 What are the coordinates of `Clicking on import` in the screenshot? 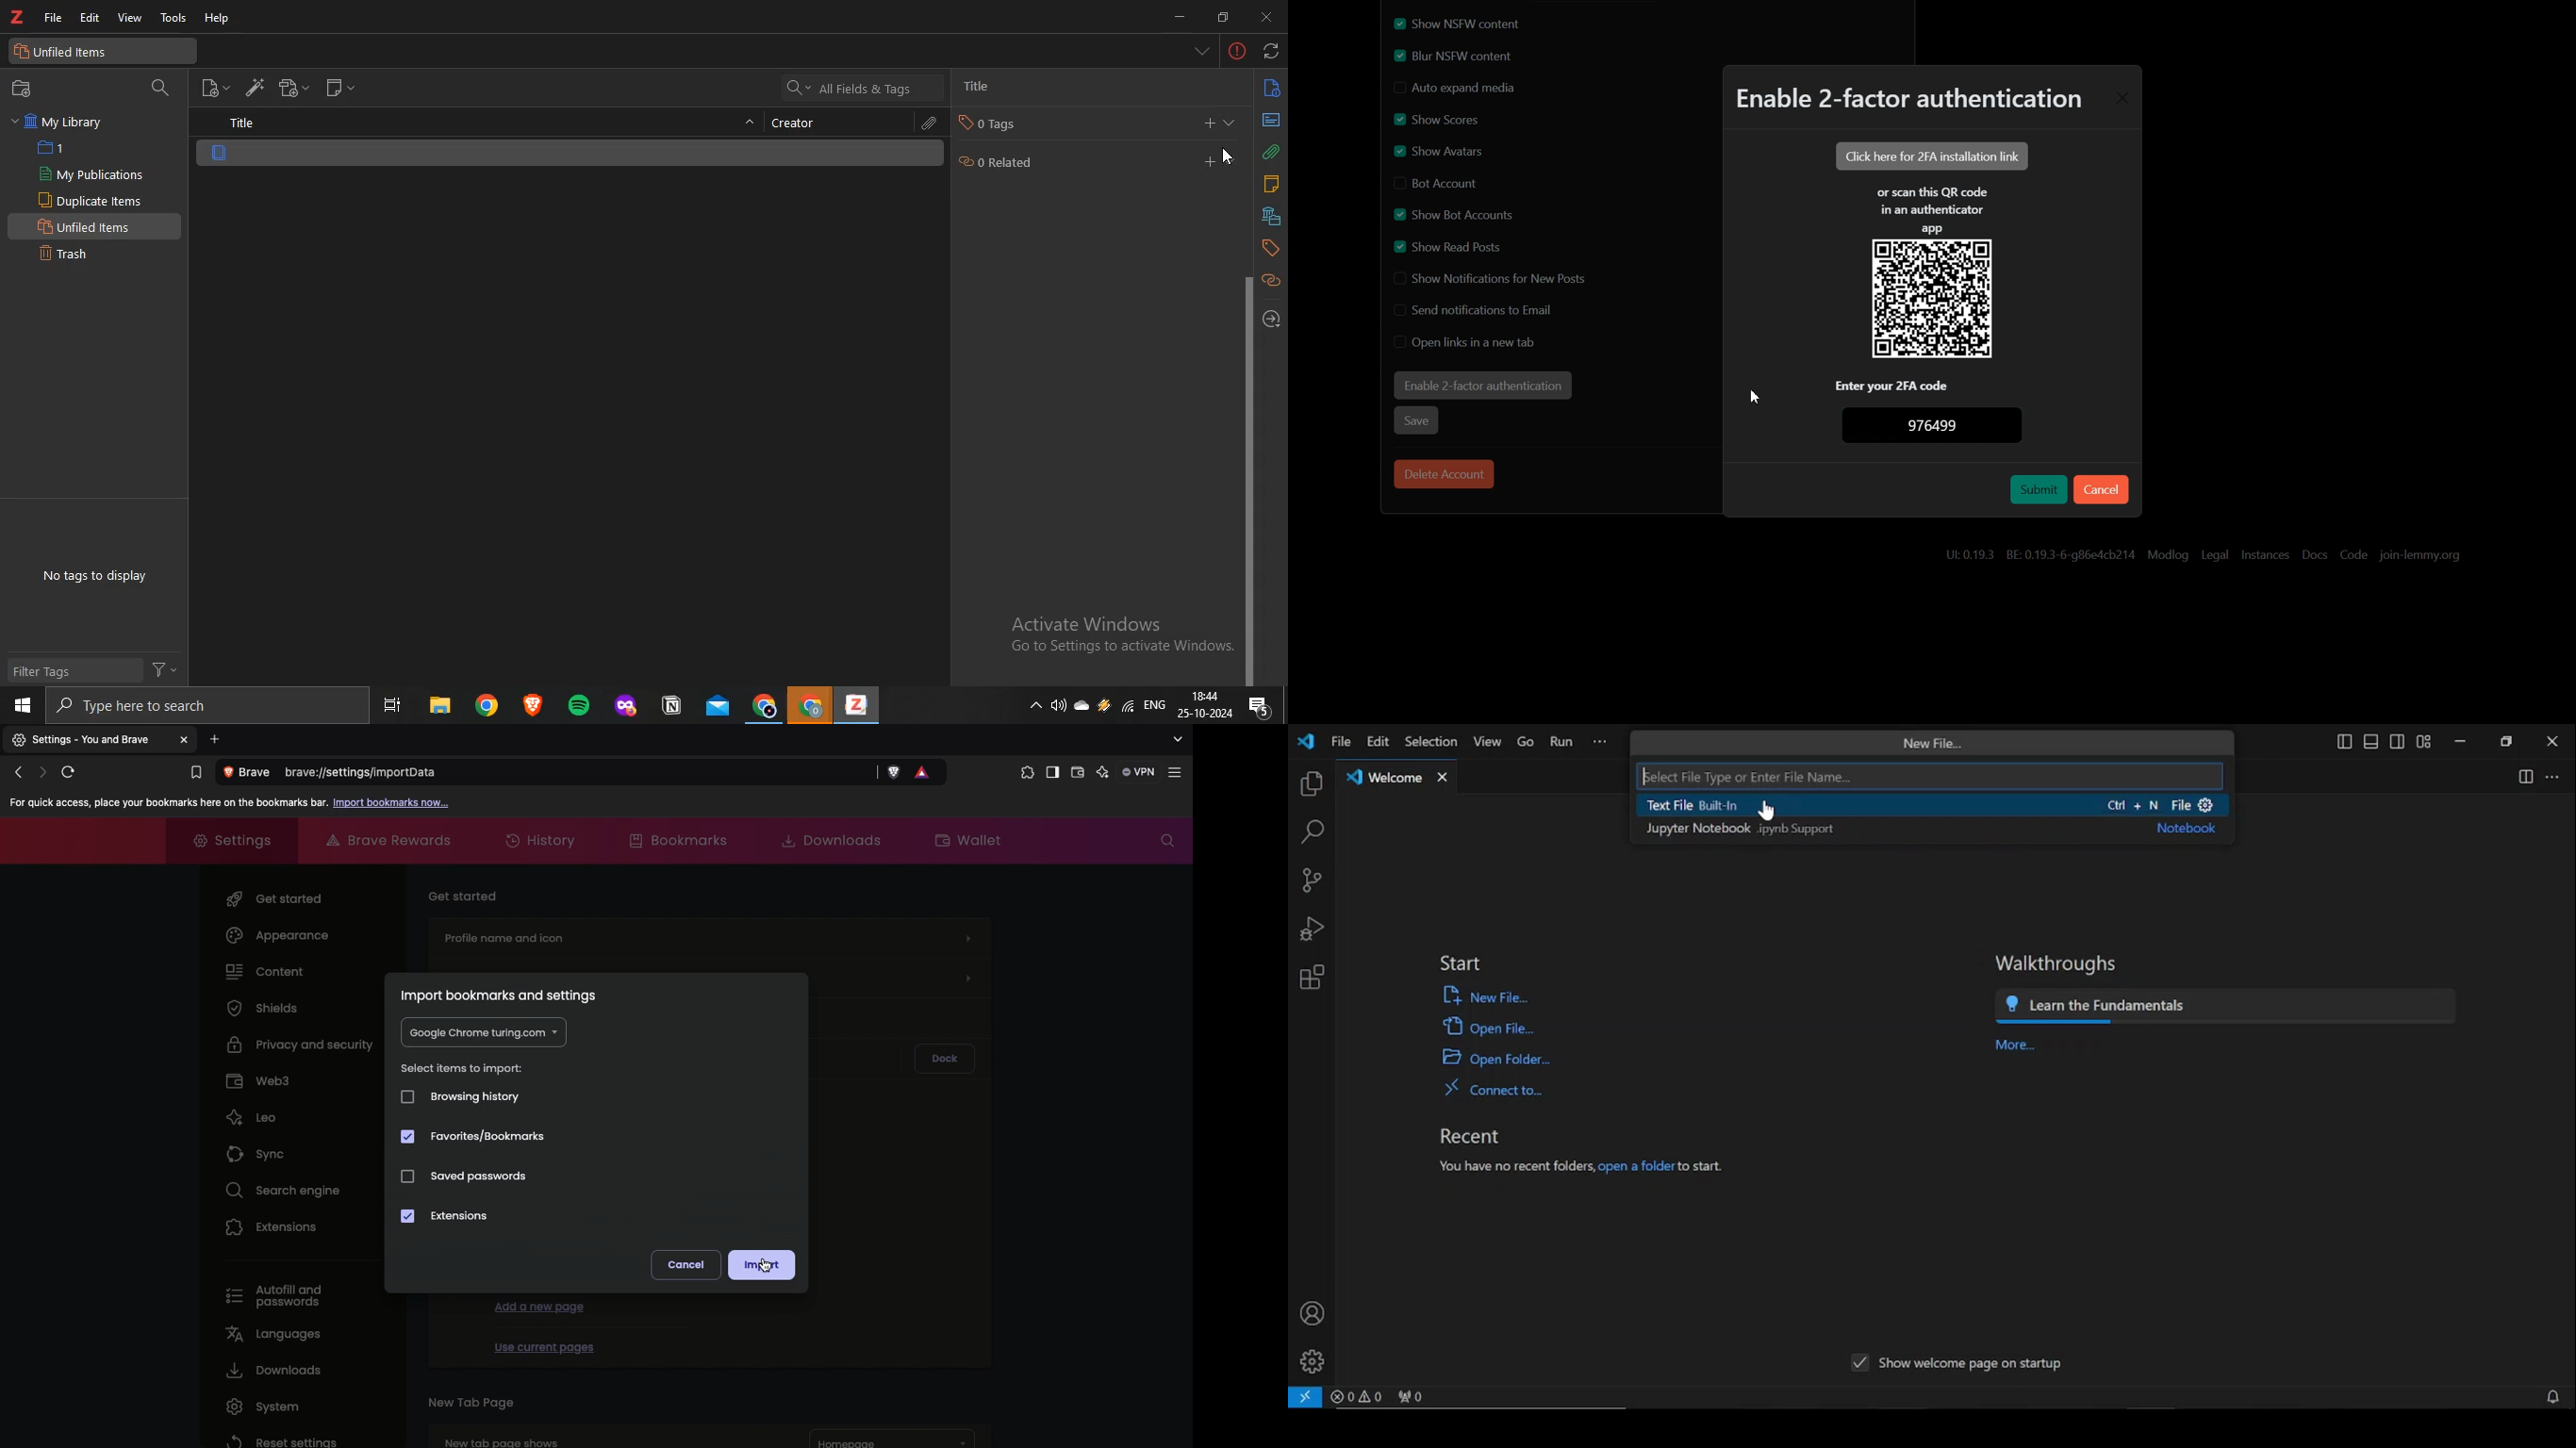 It's located at (765, 1264).